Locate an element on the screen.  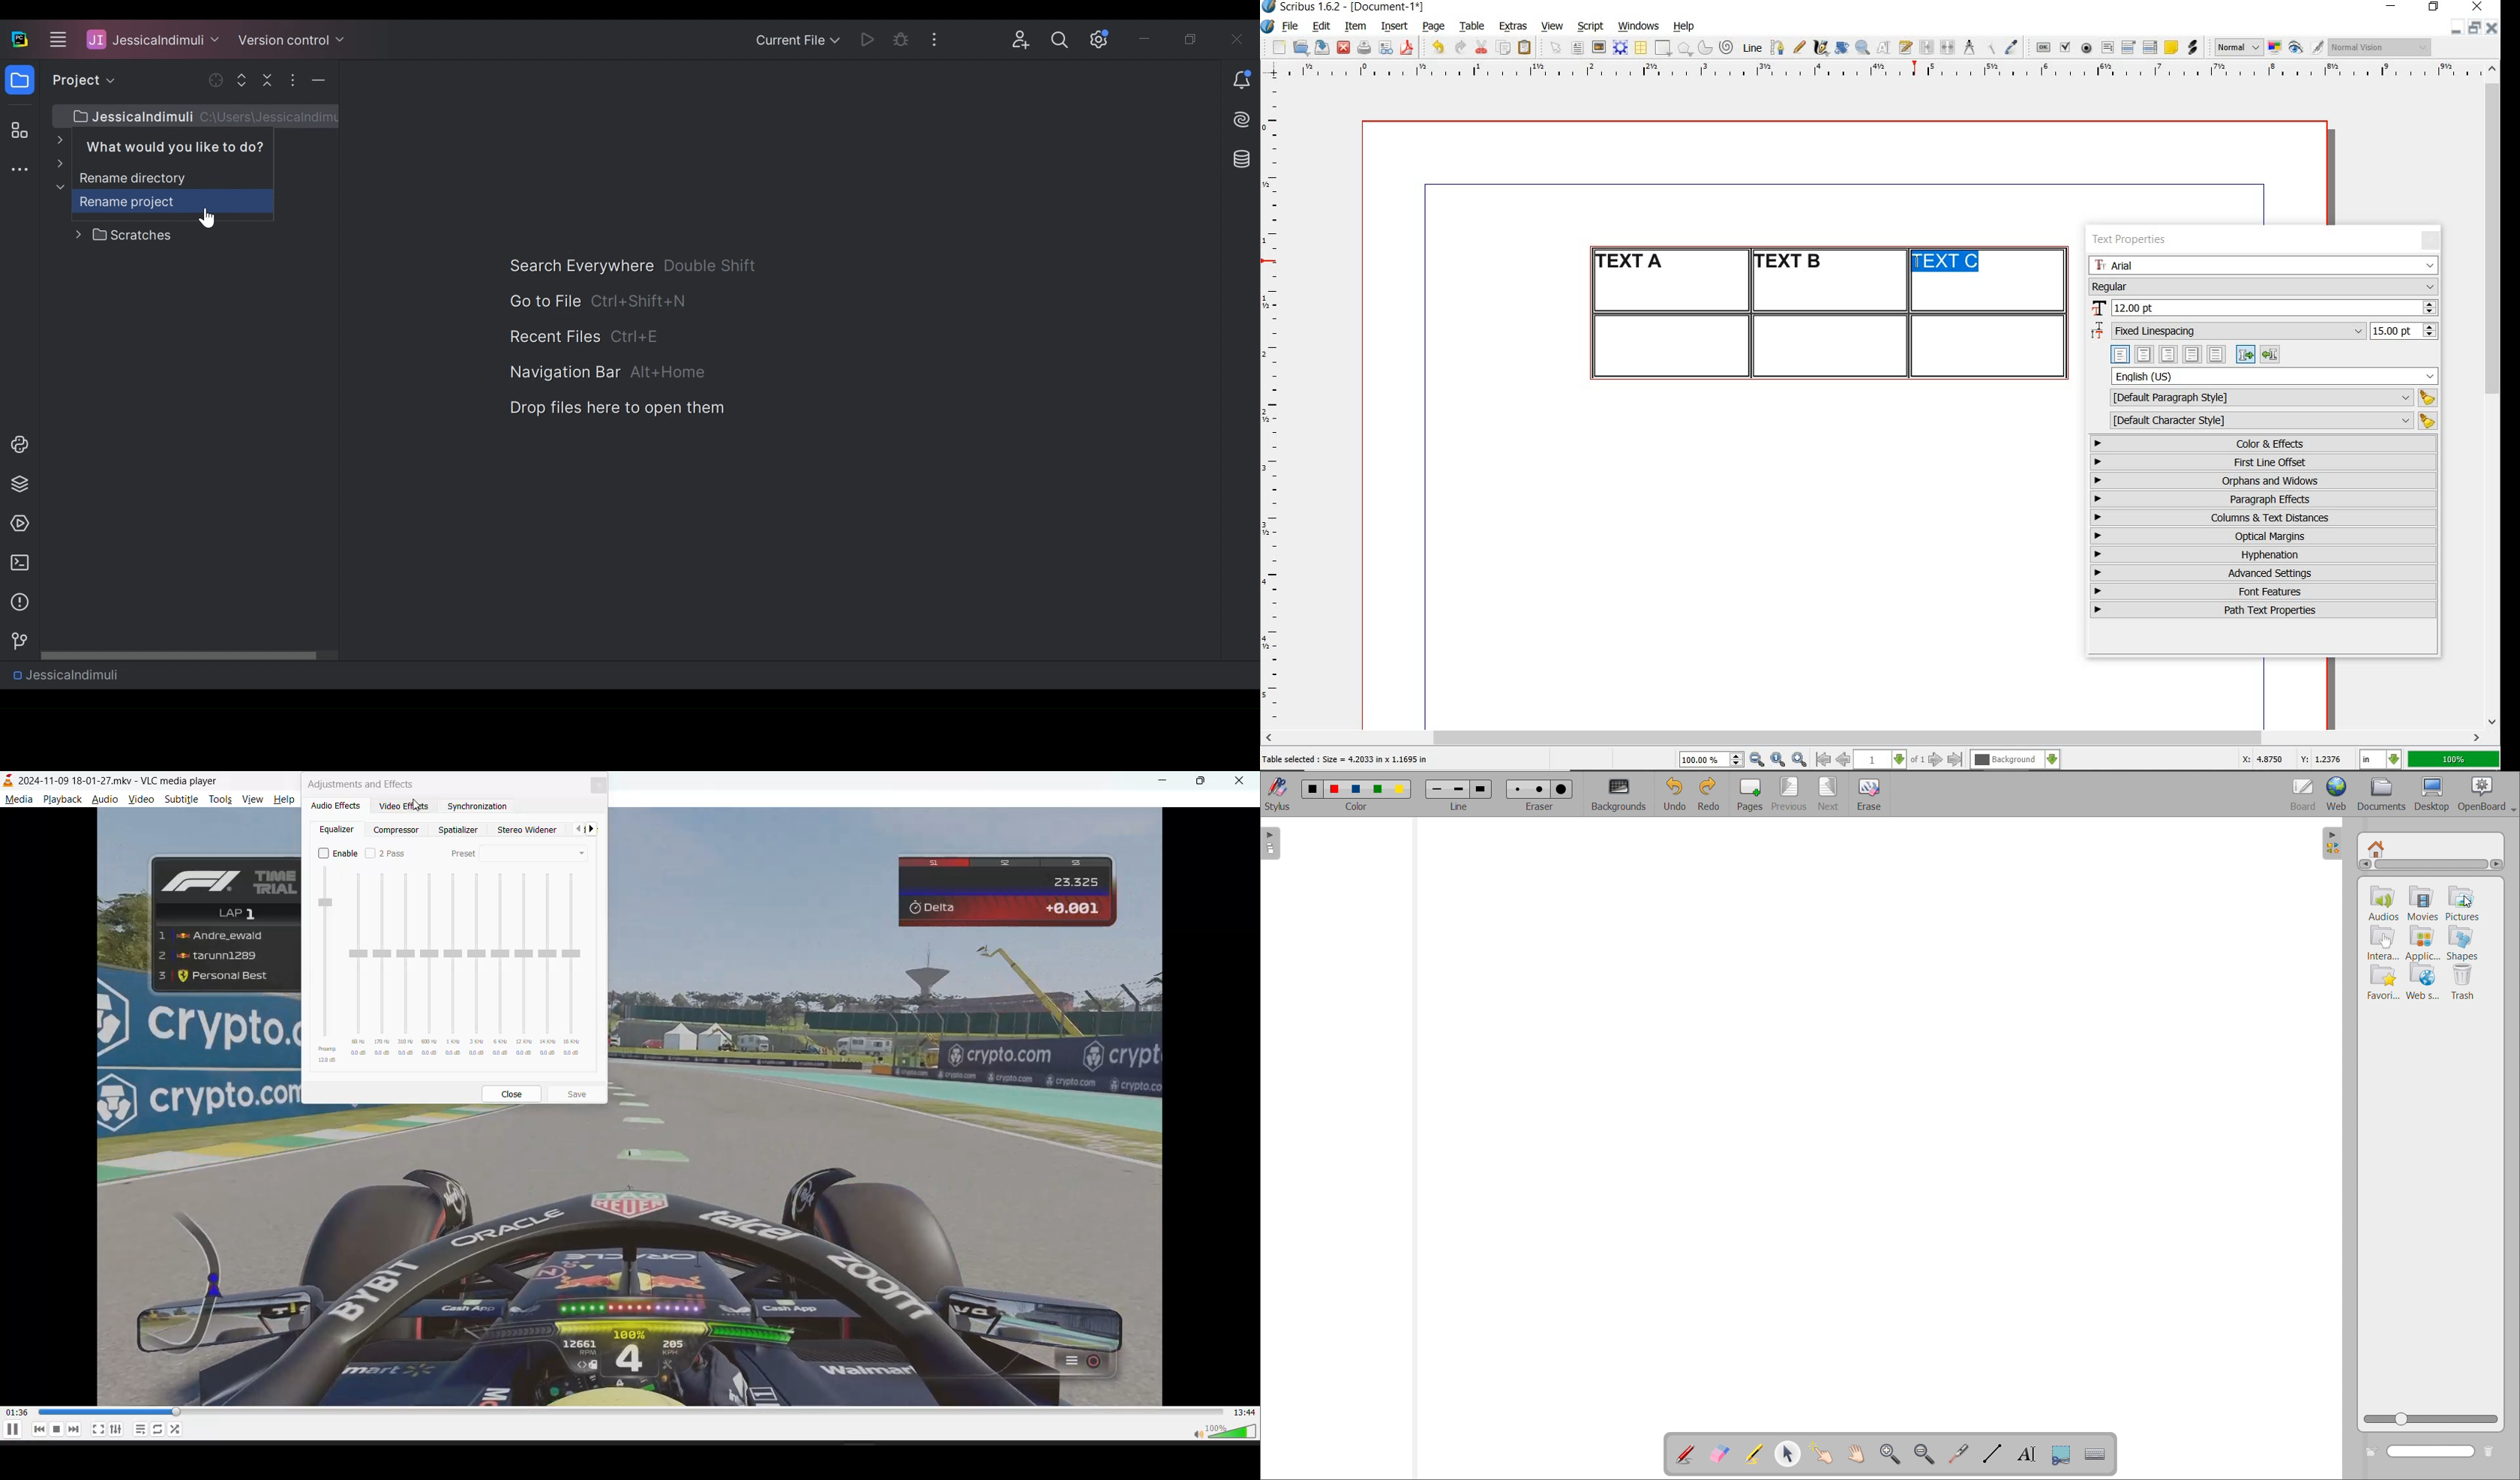
next is located at coordinates (592, 828).